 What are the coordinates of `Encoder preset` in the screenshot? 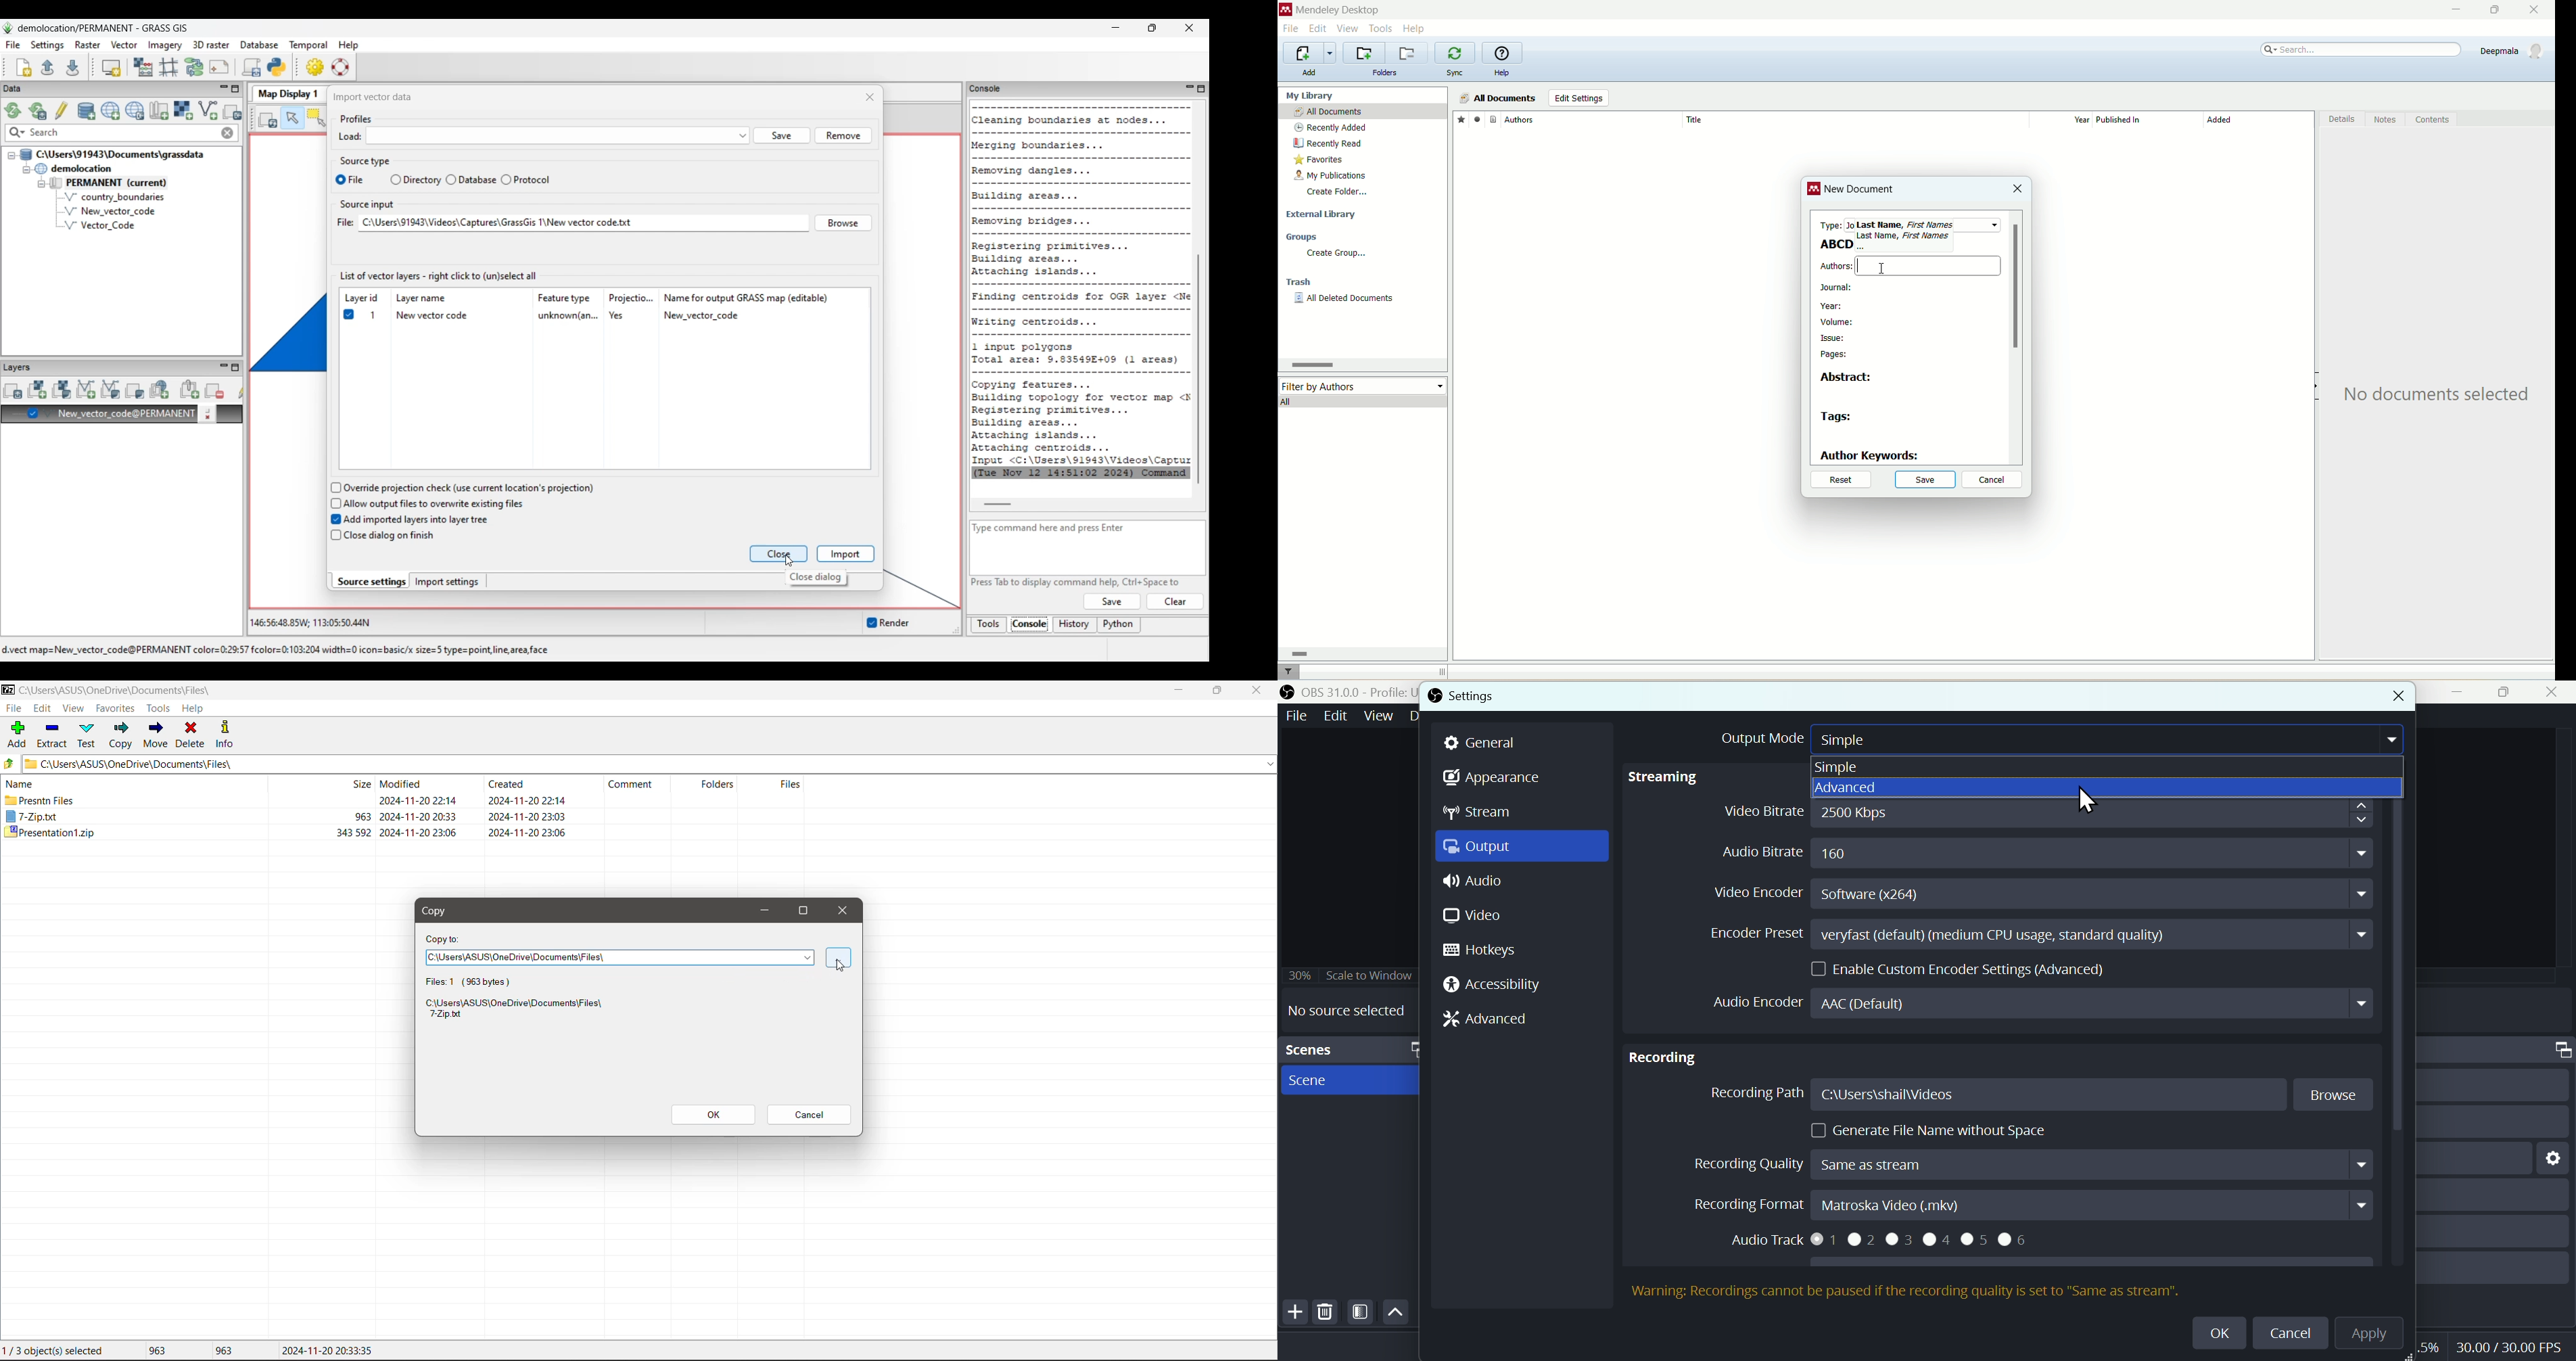 It's located at (2028, 933).